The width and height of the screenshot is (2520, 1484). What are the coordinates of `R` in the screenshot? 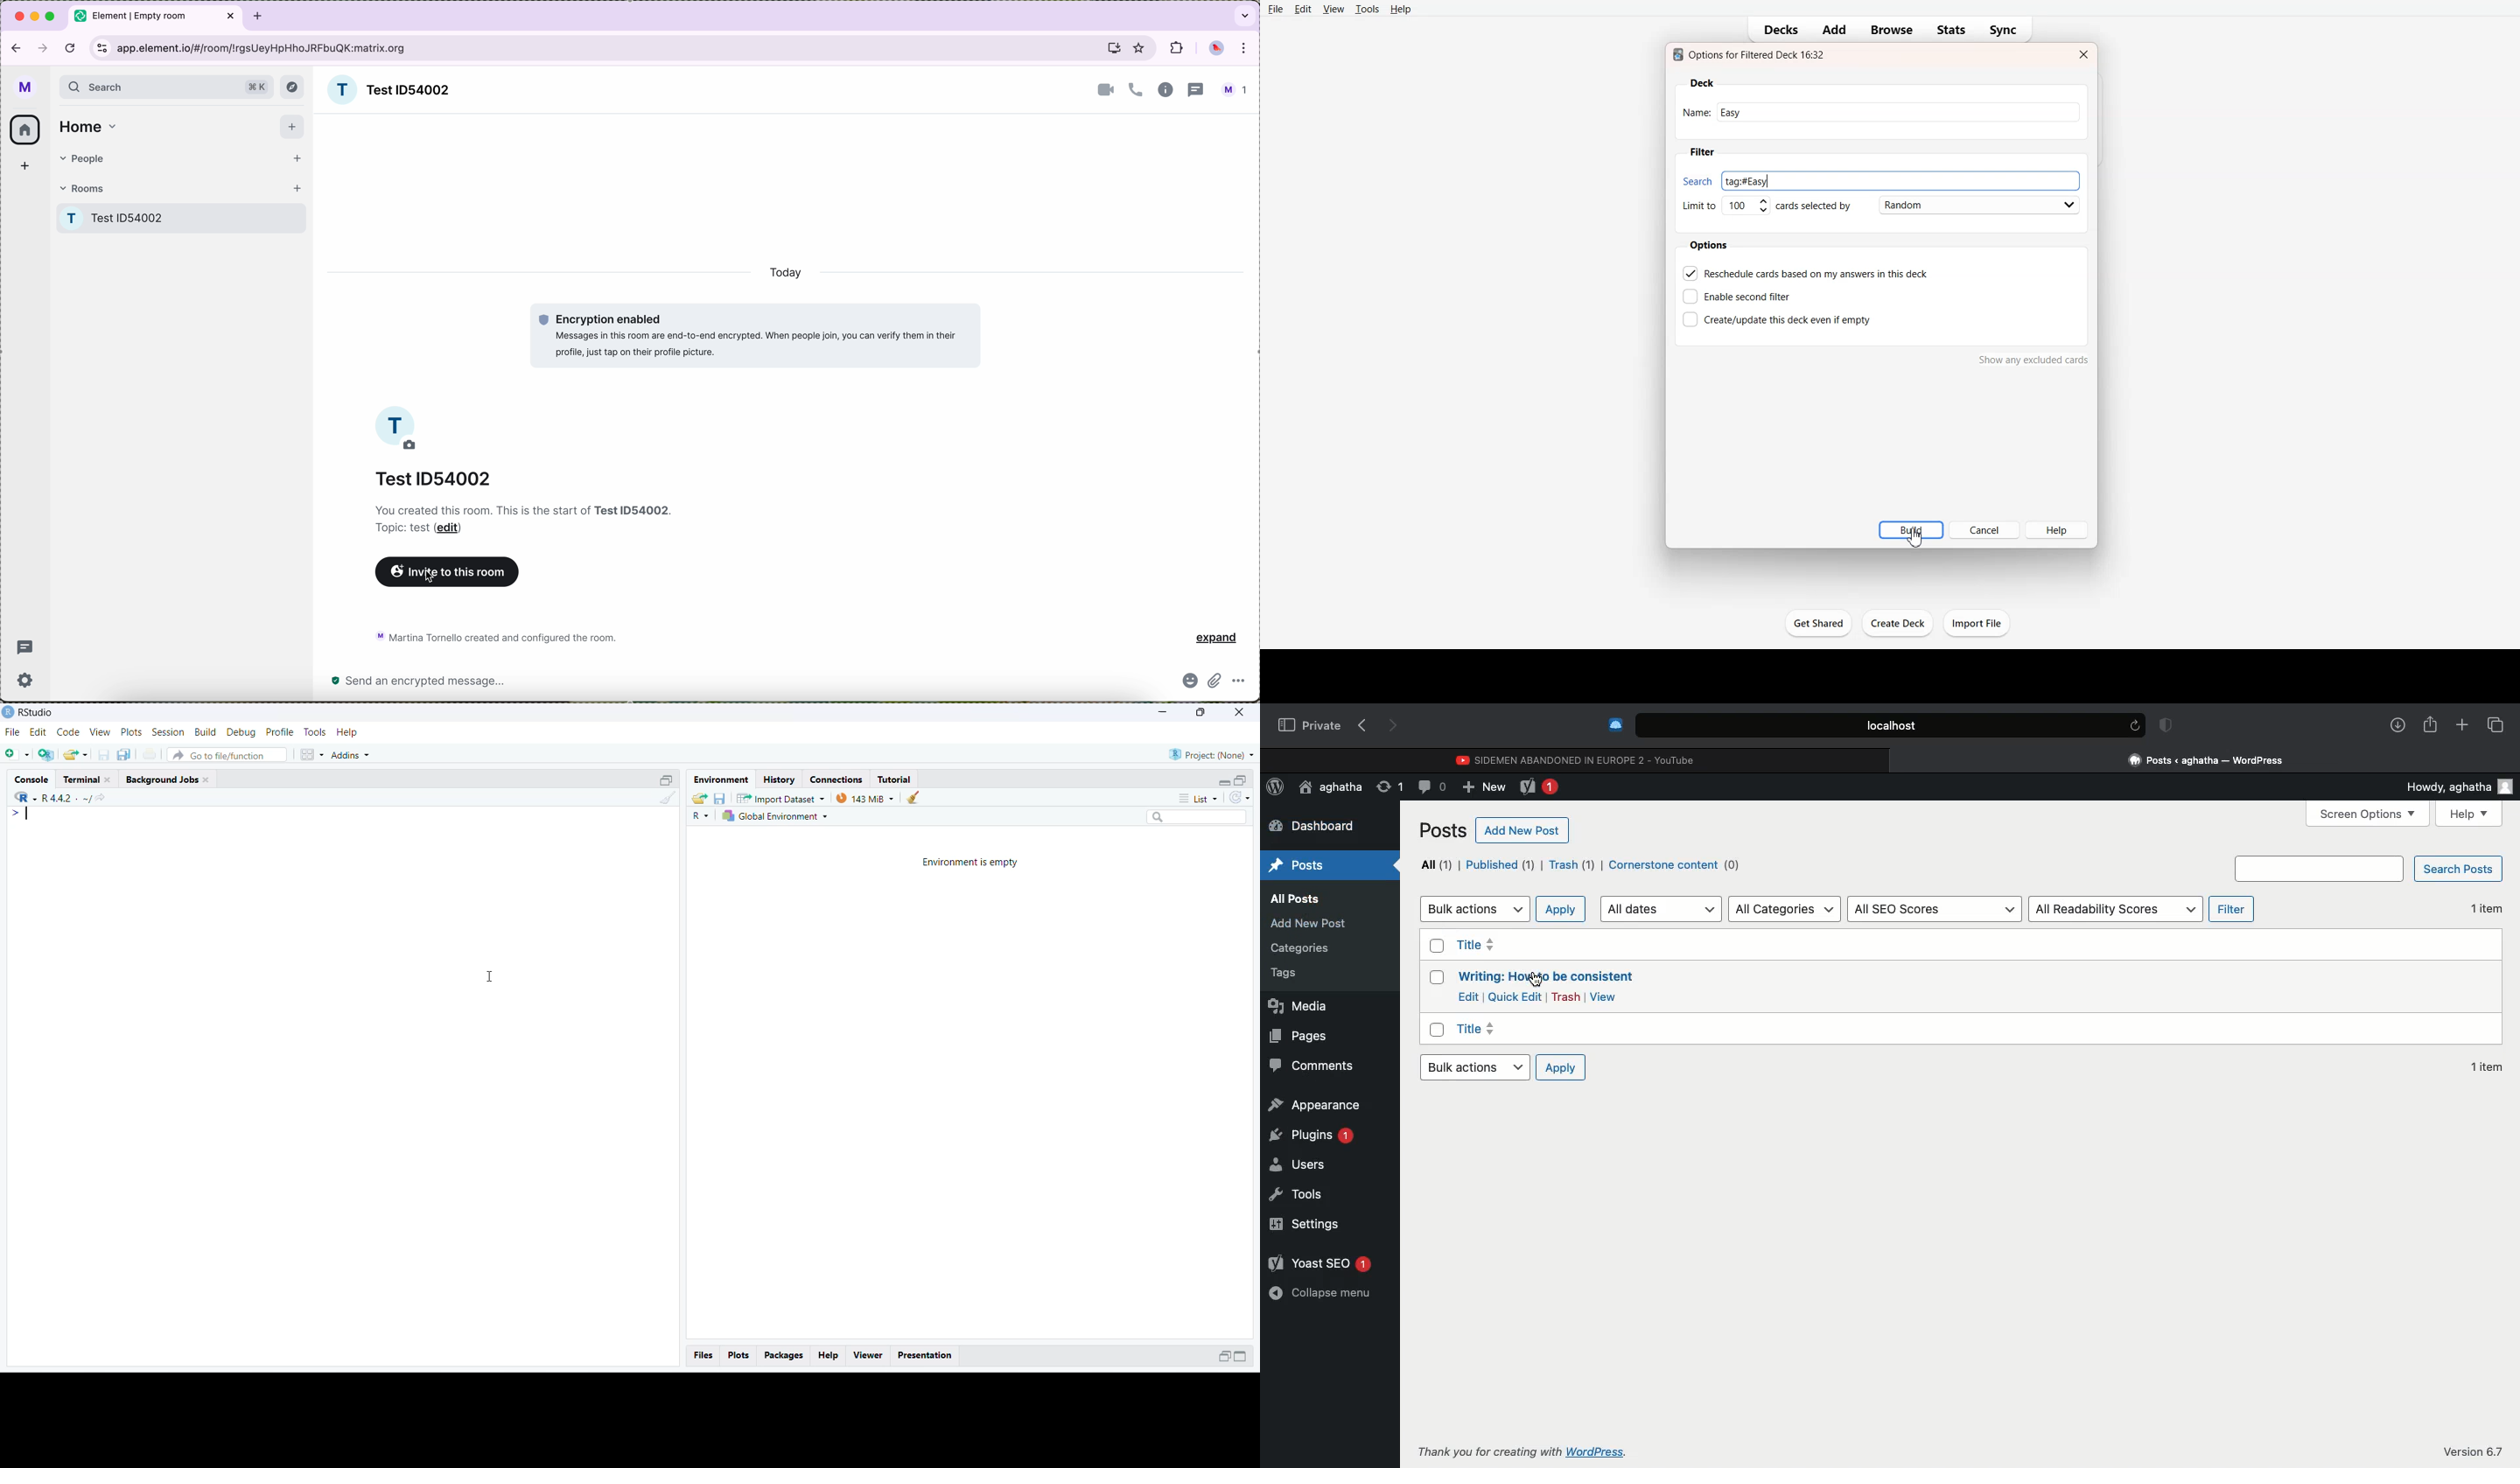 It's located at (700, 816).